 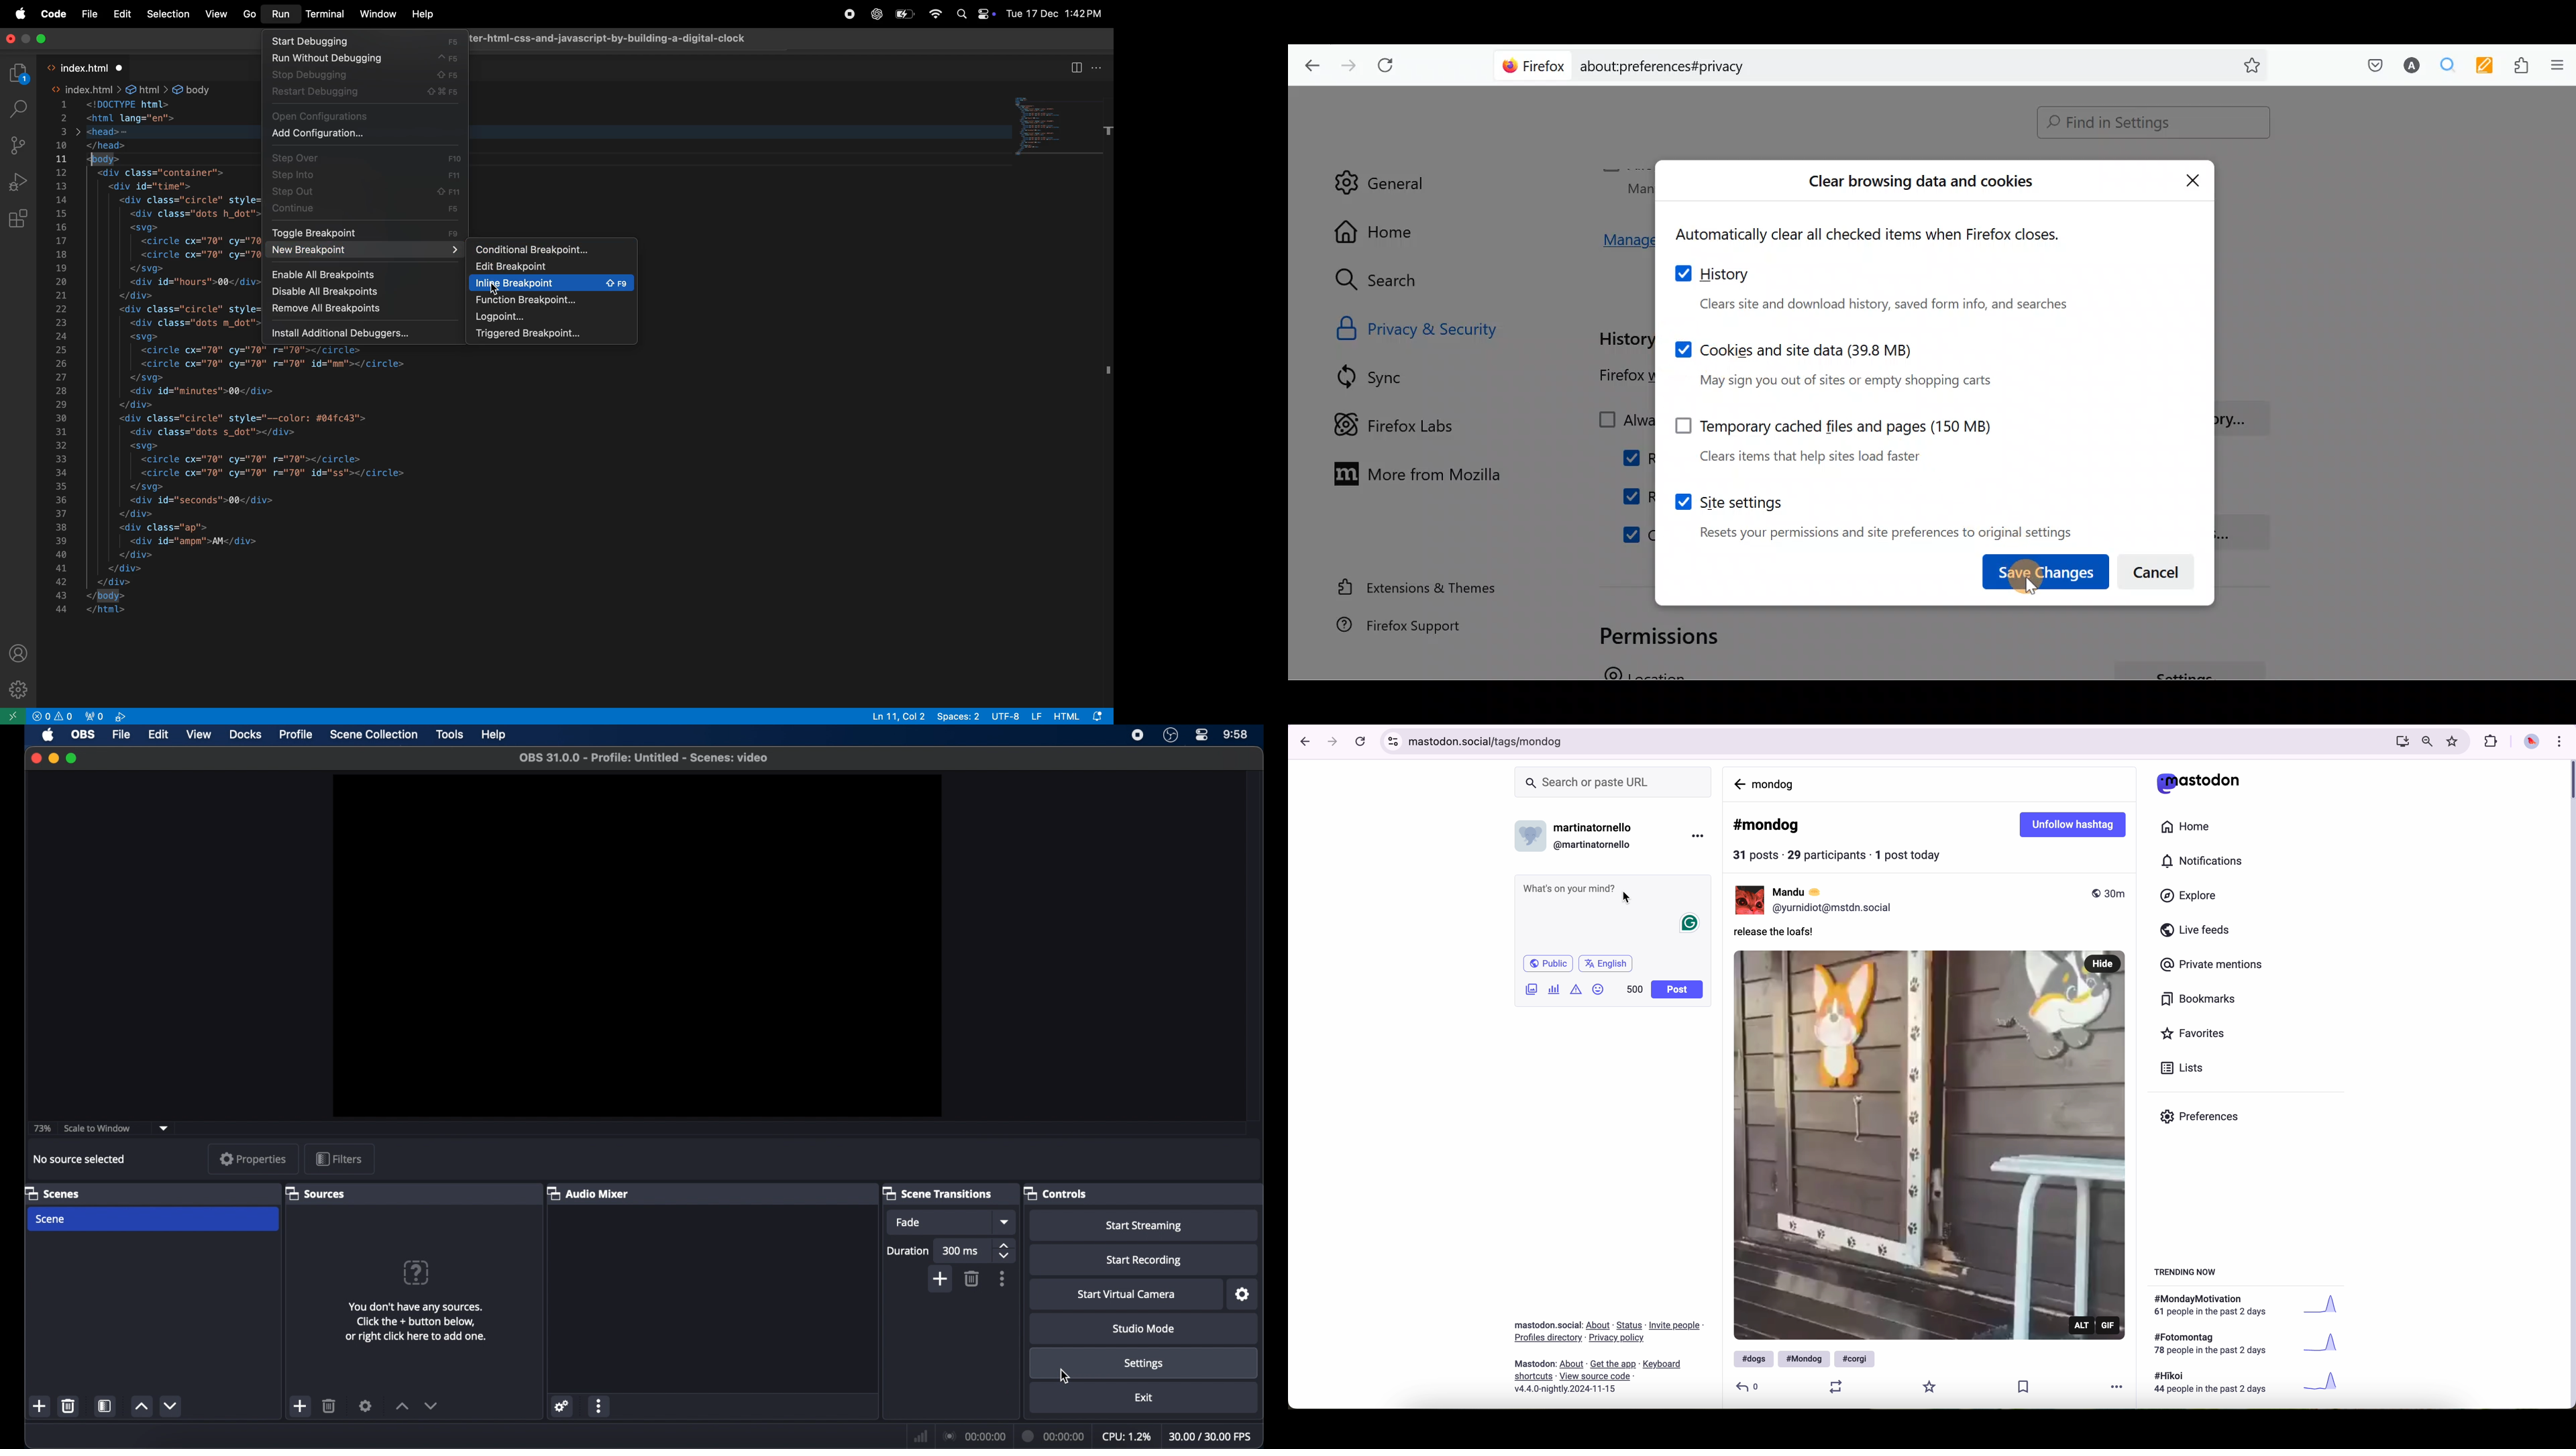 What do you see at coordinates (1930, 1387) in the screenshot?
I see `favorite` at bounding box center [1930, 1387].